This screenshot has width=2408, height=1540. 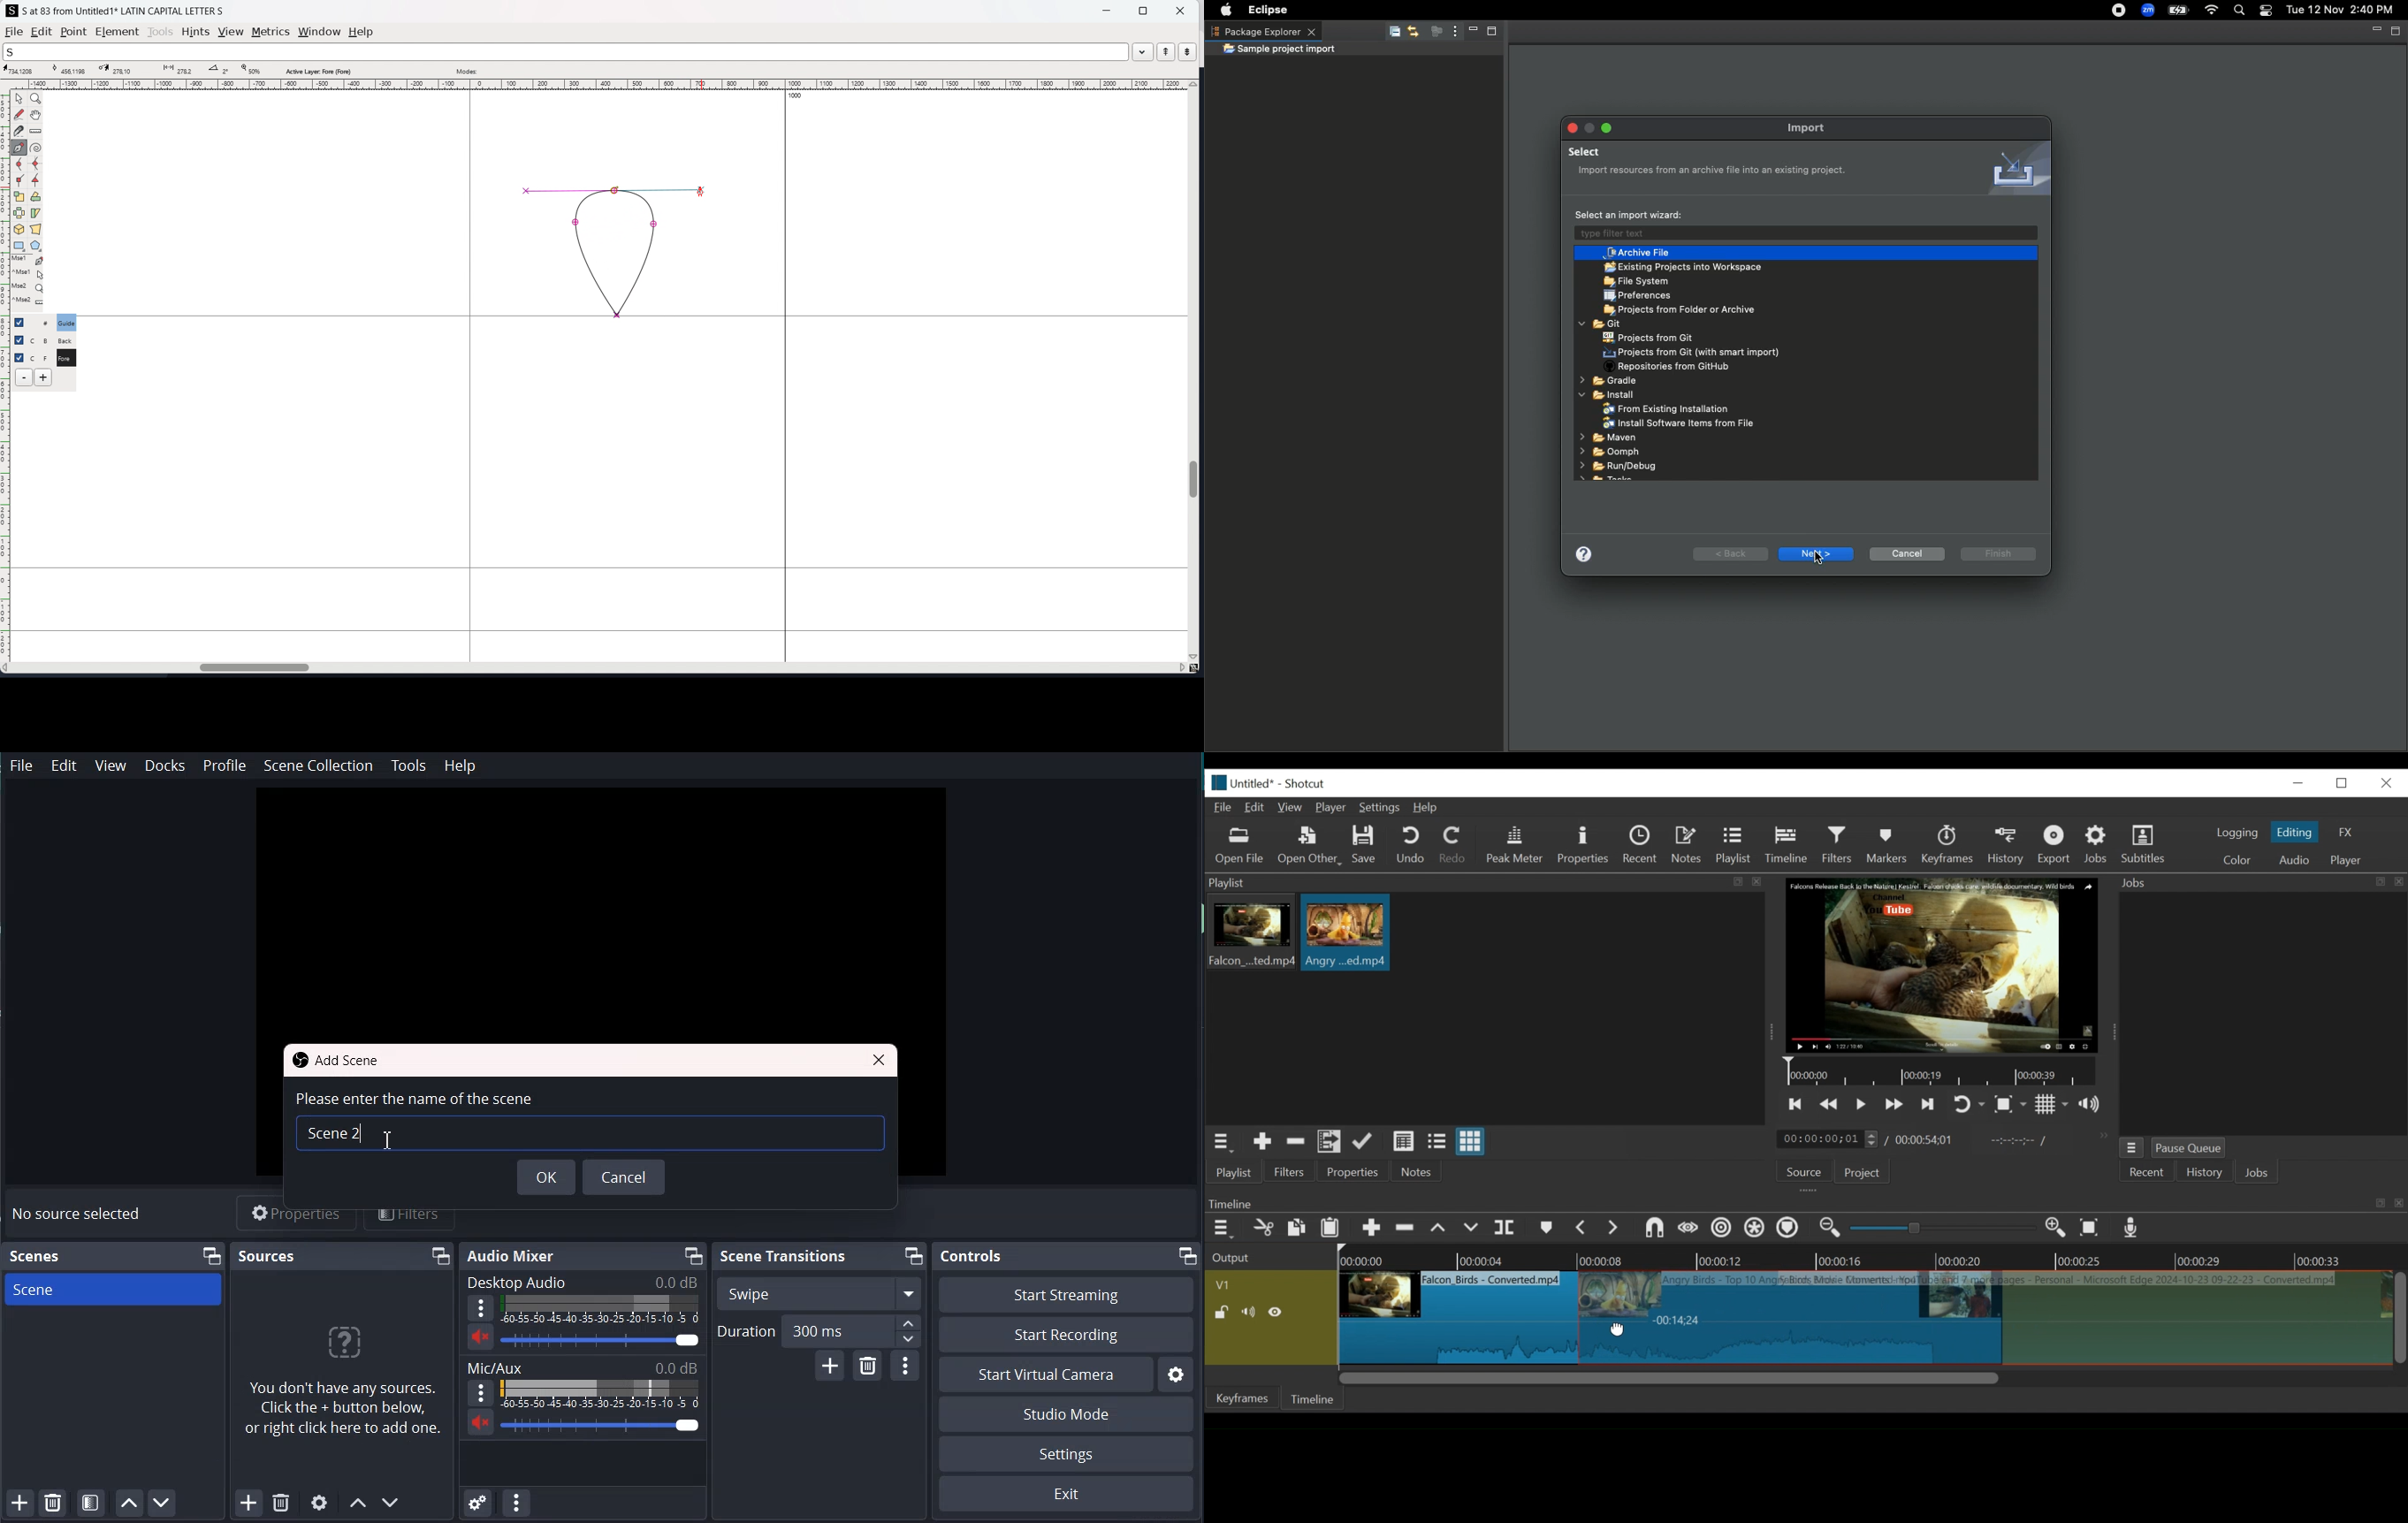 What do you see at coordinates (2345, 782) in the screenshot?
I see `restore` at bounding box center [2345, 782].